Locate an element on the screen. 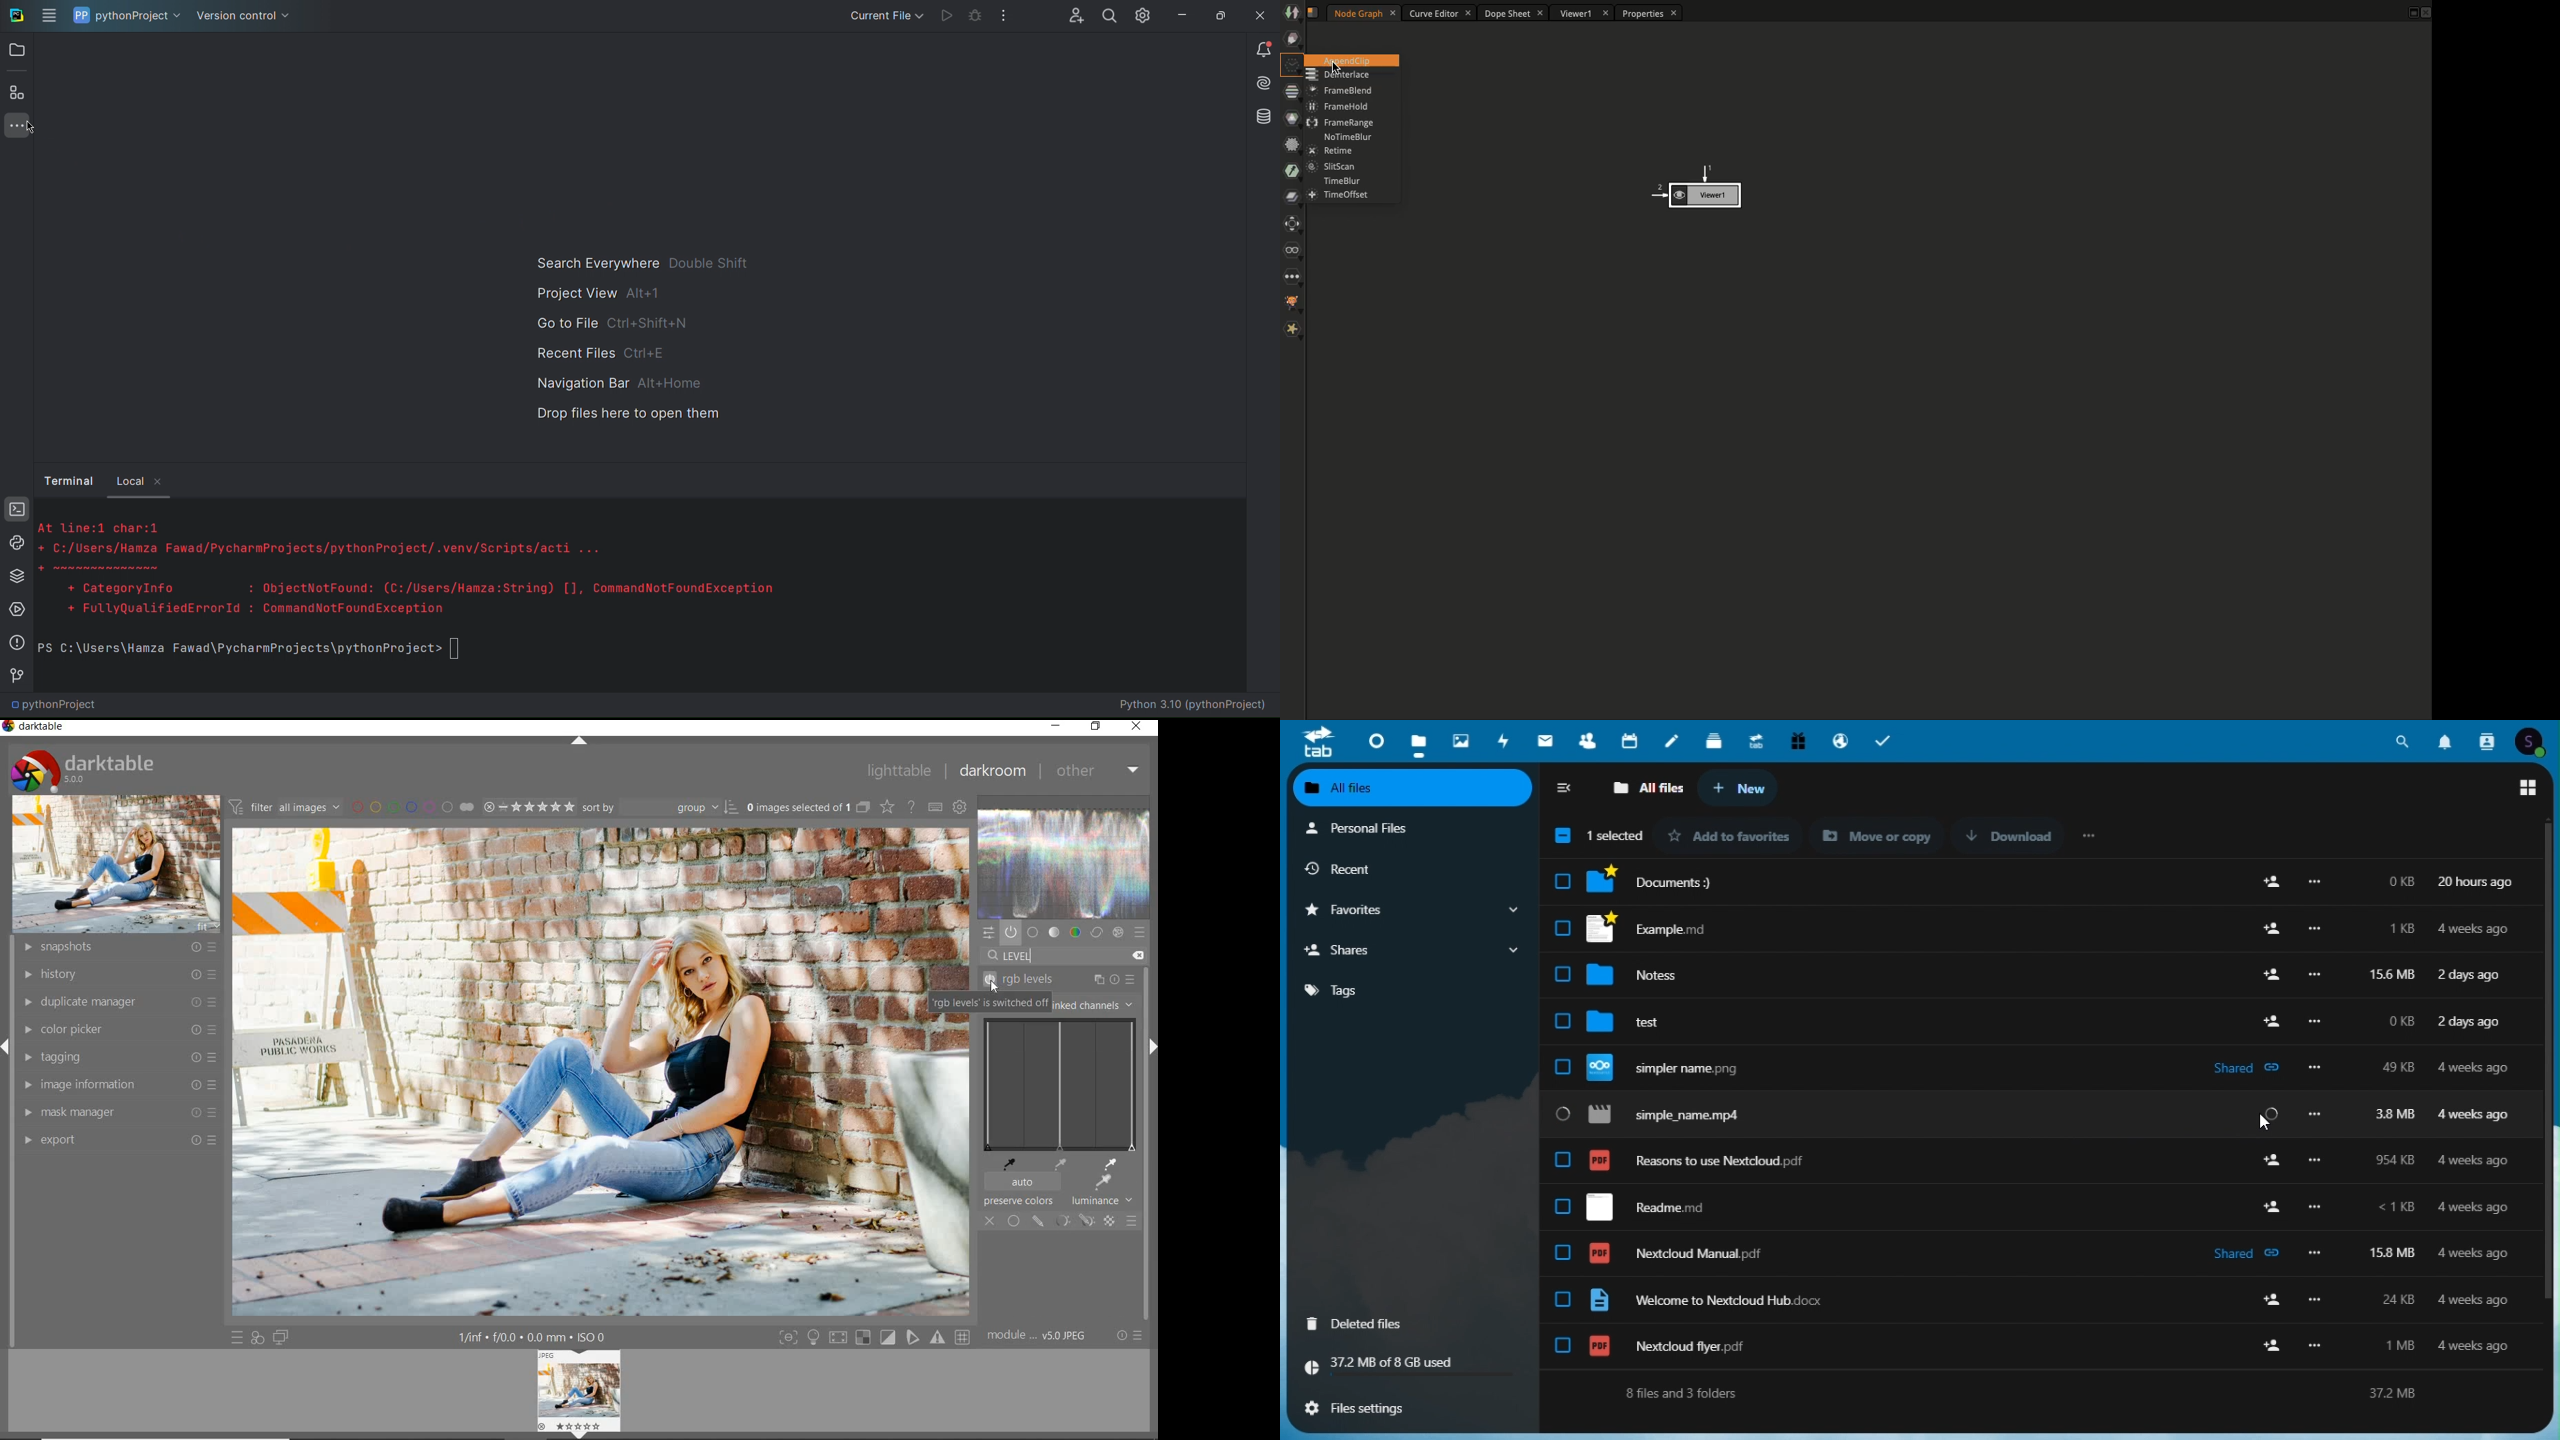 The width and height of the screenshot is (2576, 1456). Install AI Assistant is located at coordinates (1261, 85).